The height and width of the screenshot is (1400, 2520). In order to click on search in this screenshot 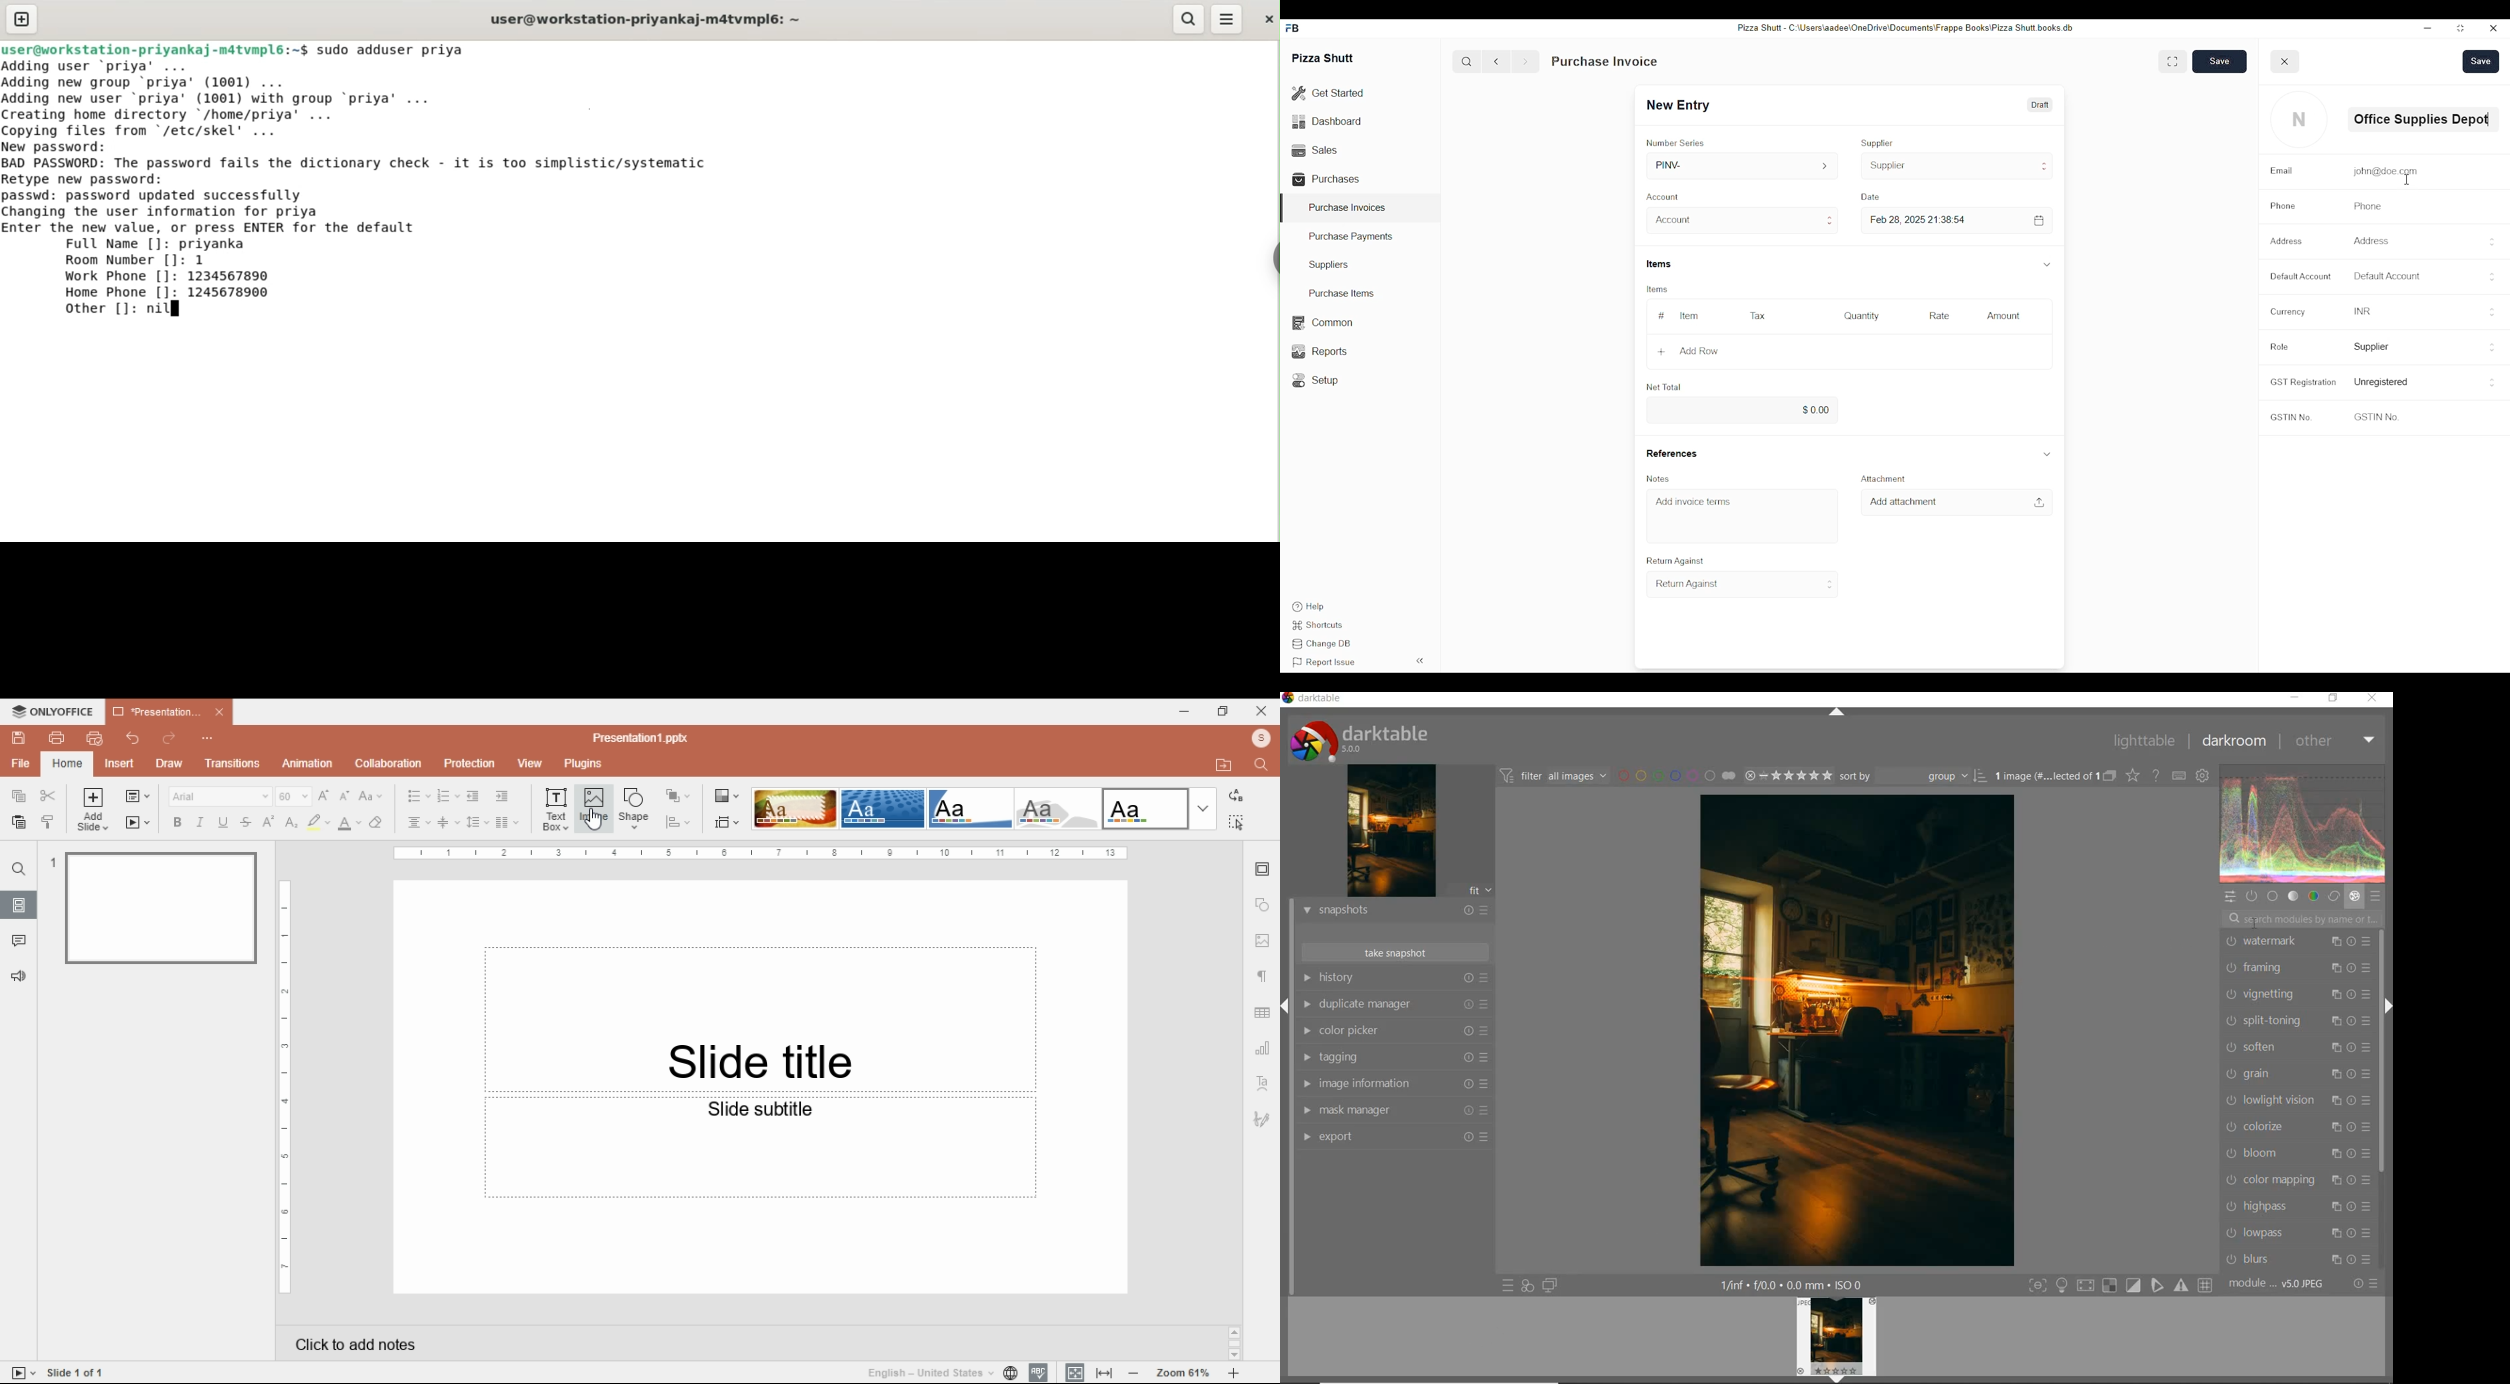, I will do `click(1466, 62)`.